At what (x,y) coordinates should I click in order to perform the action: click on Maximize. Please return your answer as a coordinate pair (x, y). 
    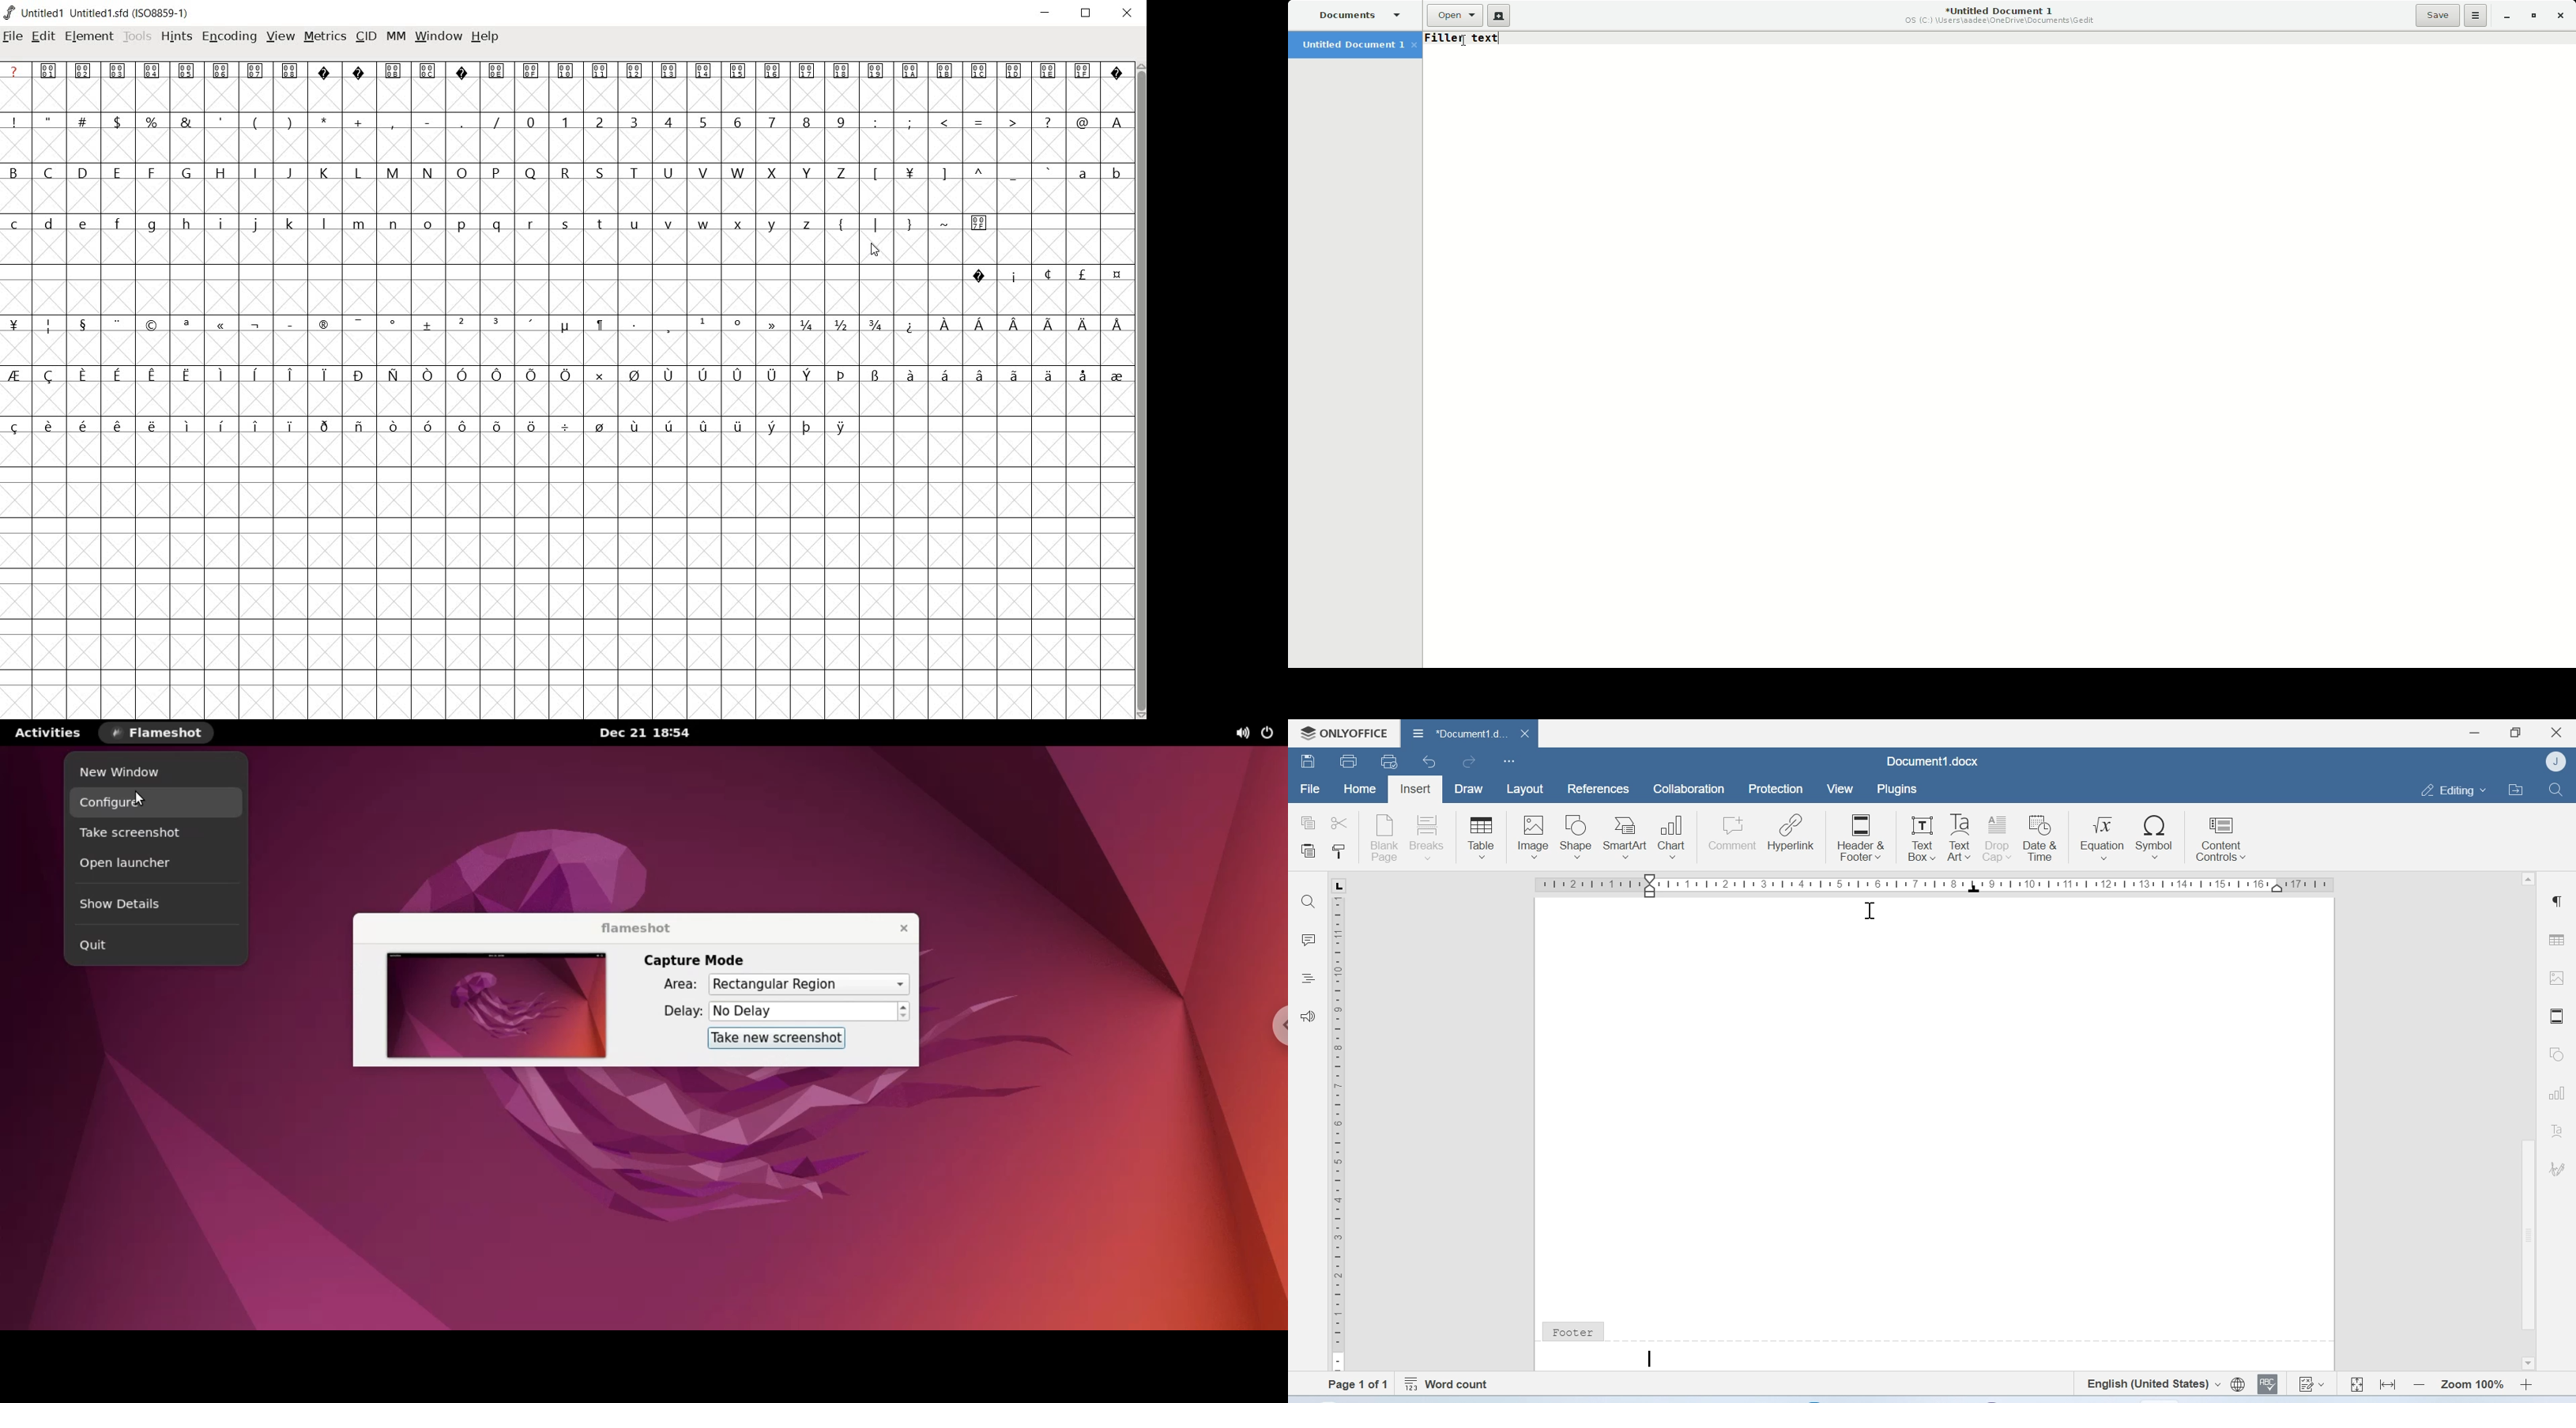
    Looking at the image, I should click on (2516, 731).